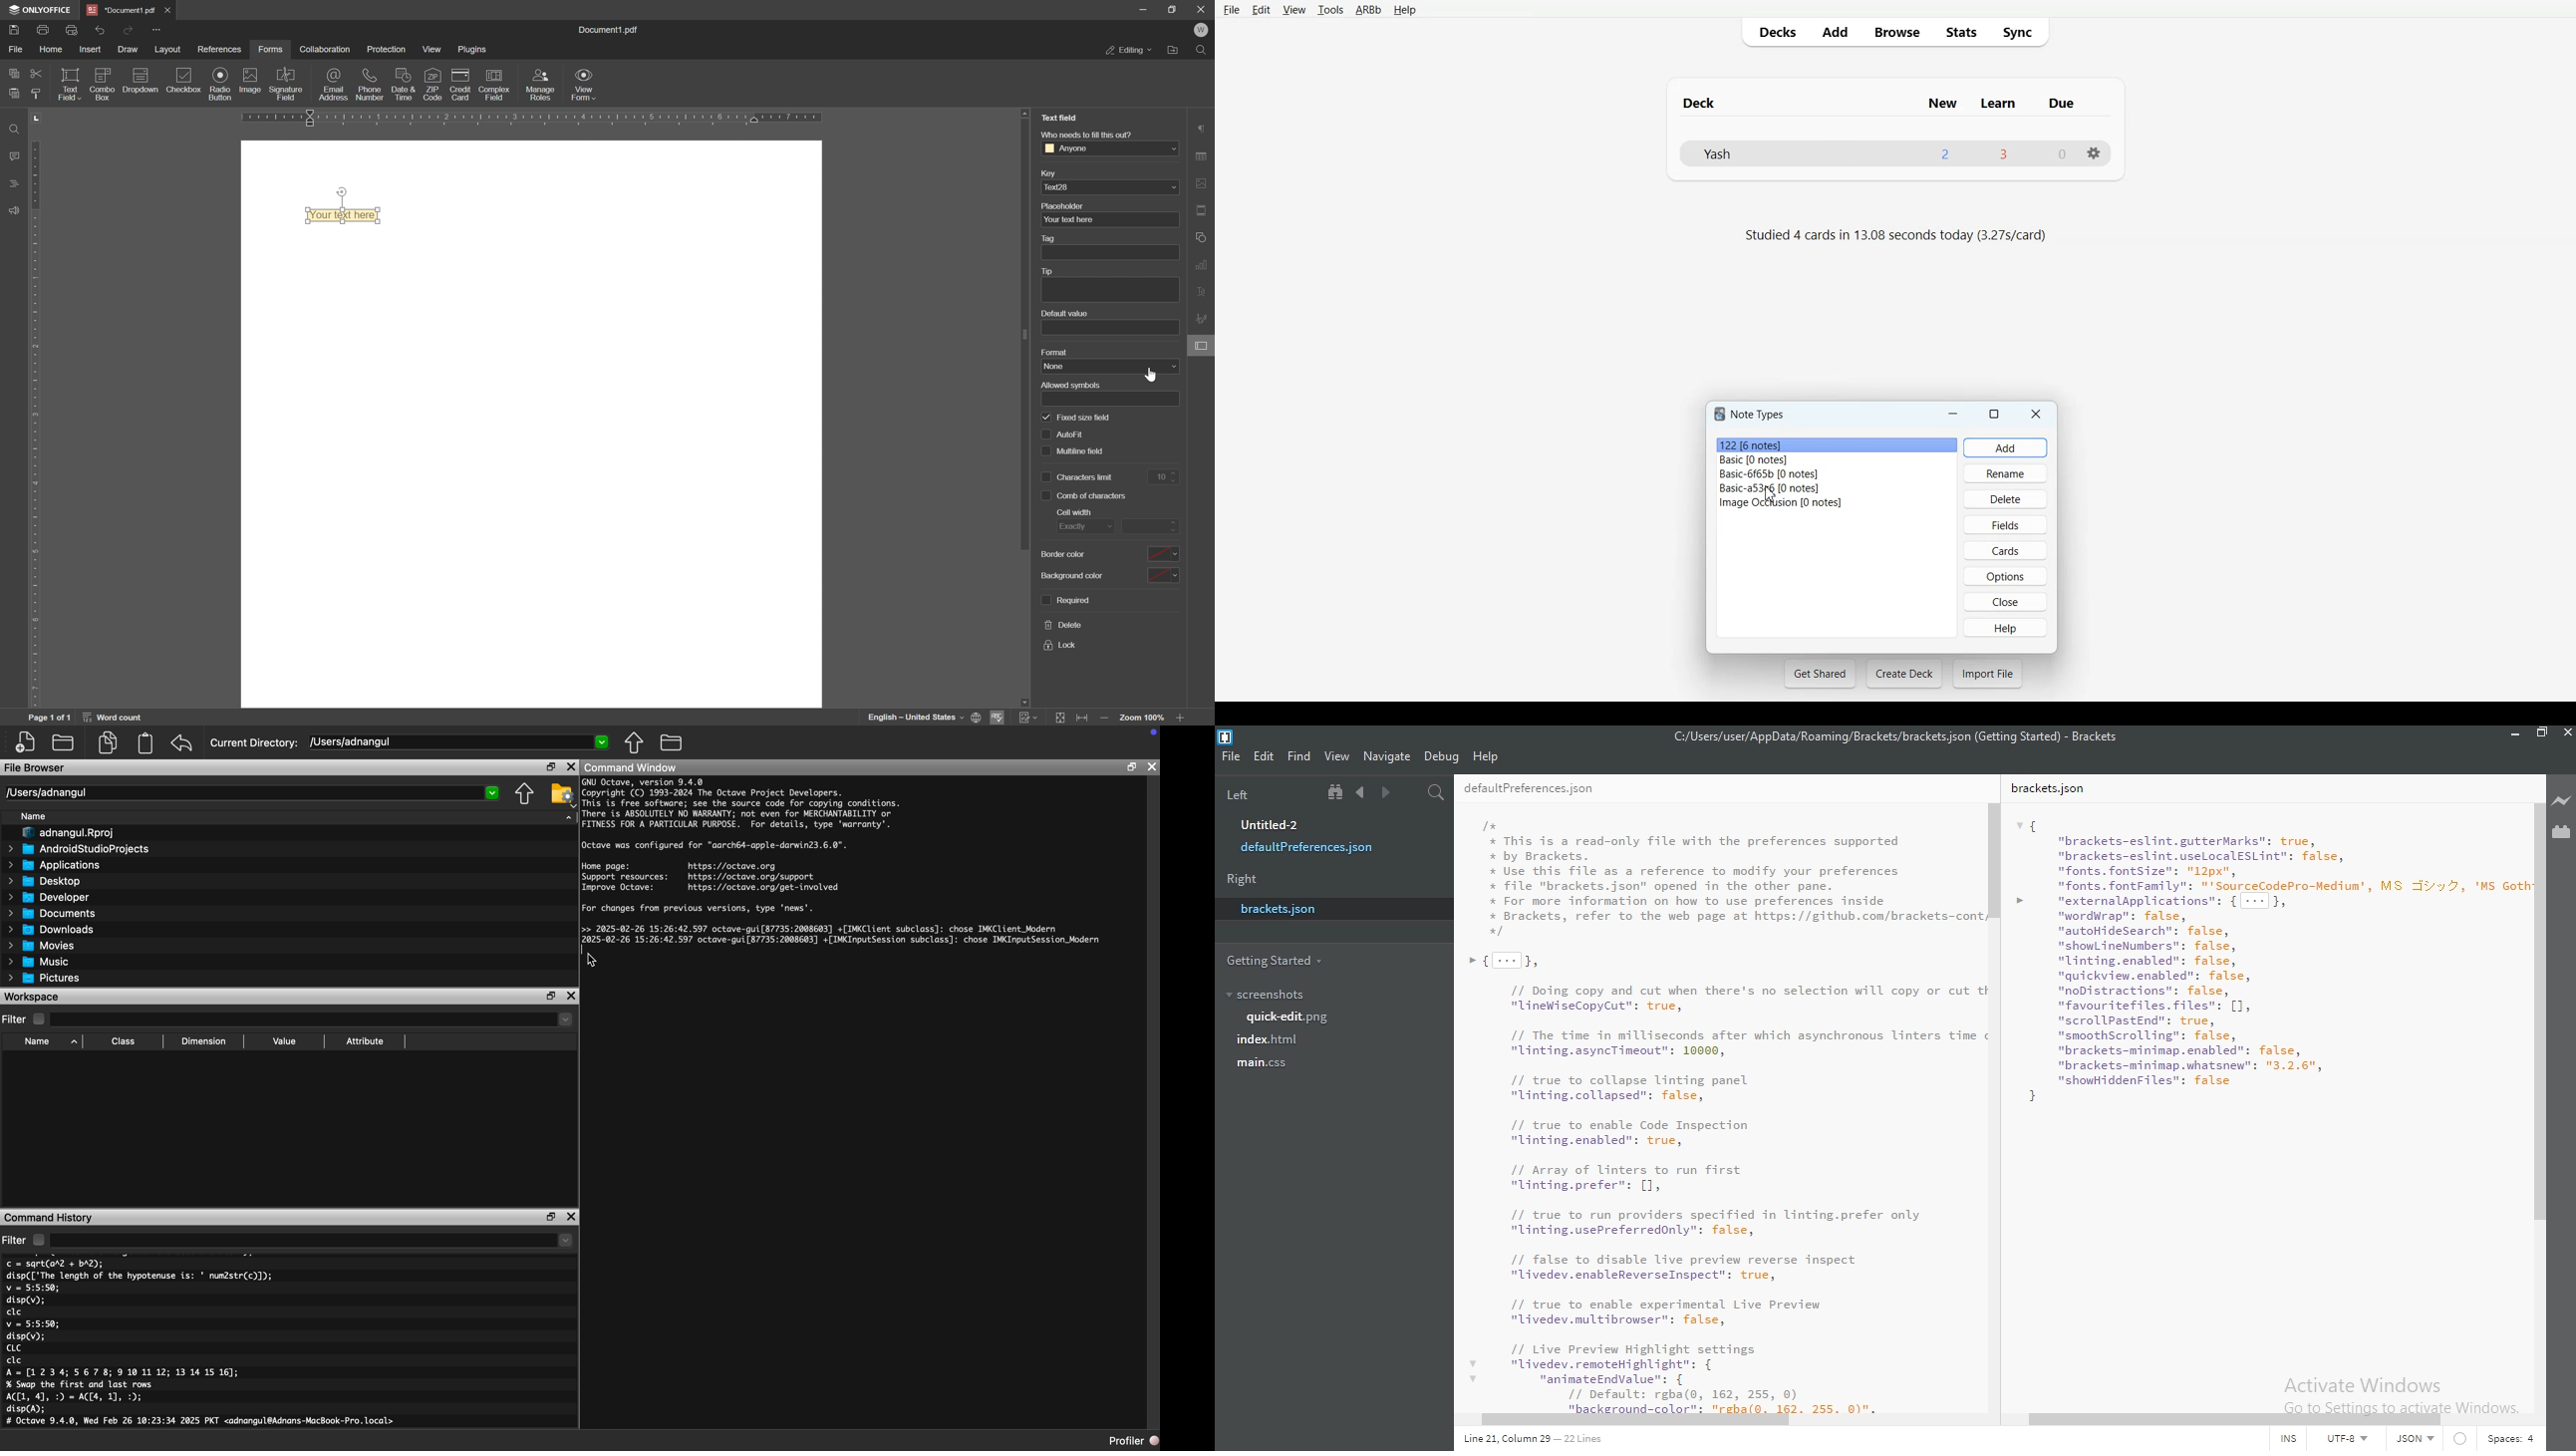 This screenshot has width=2576, height=1456. What do you see at coordinates (37, 94) in the screenshot?
I see `copy style` at bounding box center [37, 94].